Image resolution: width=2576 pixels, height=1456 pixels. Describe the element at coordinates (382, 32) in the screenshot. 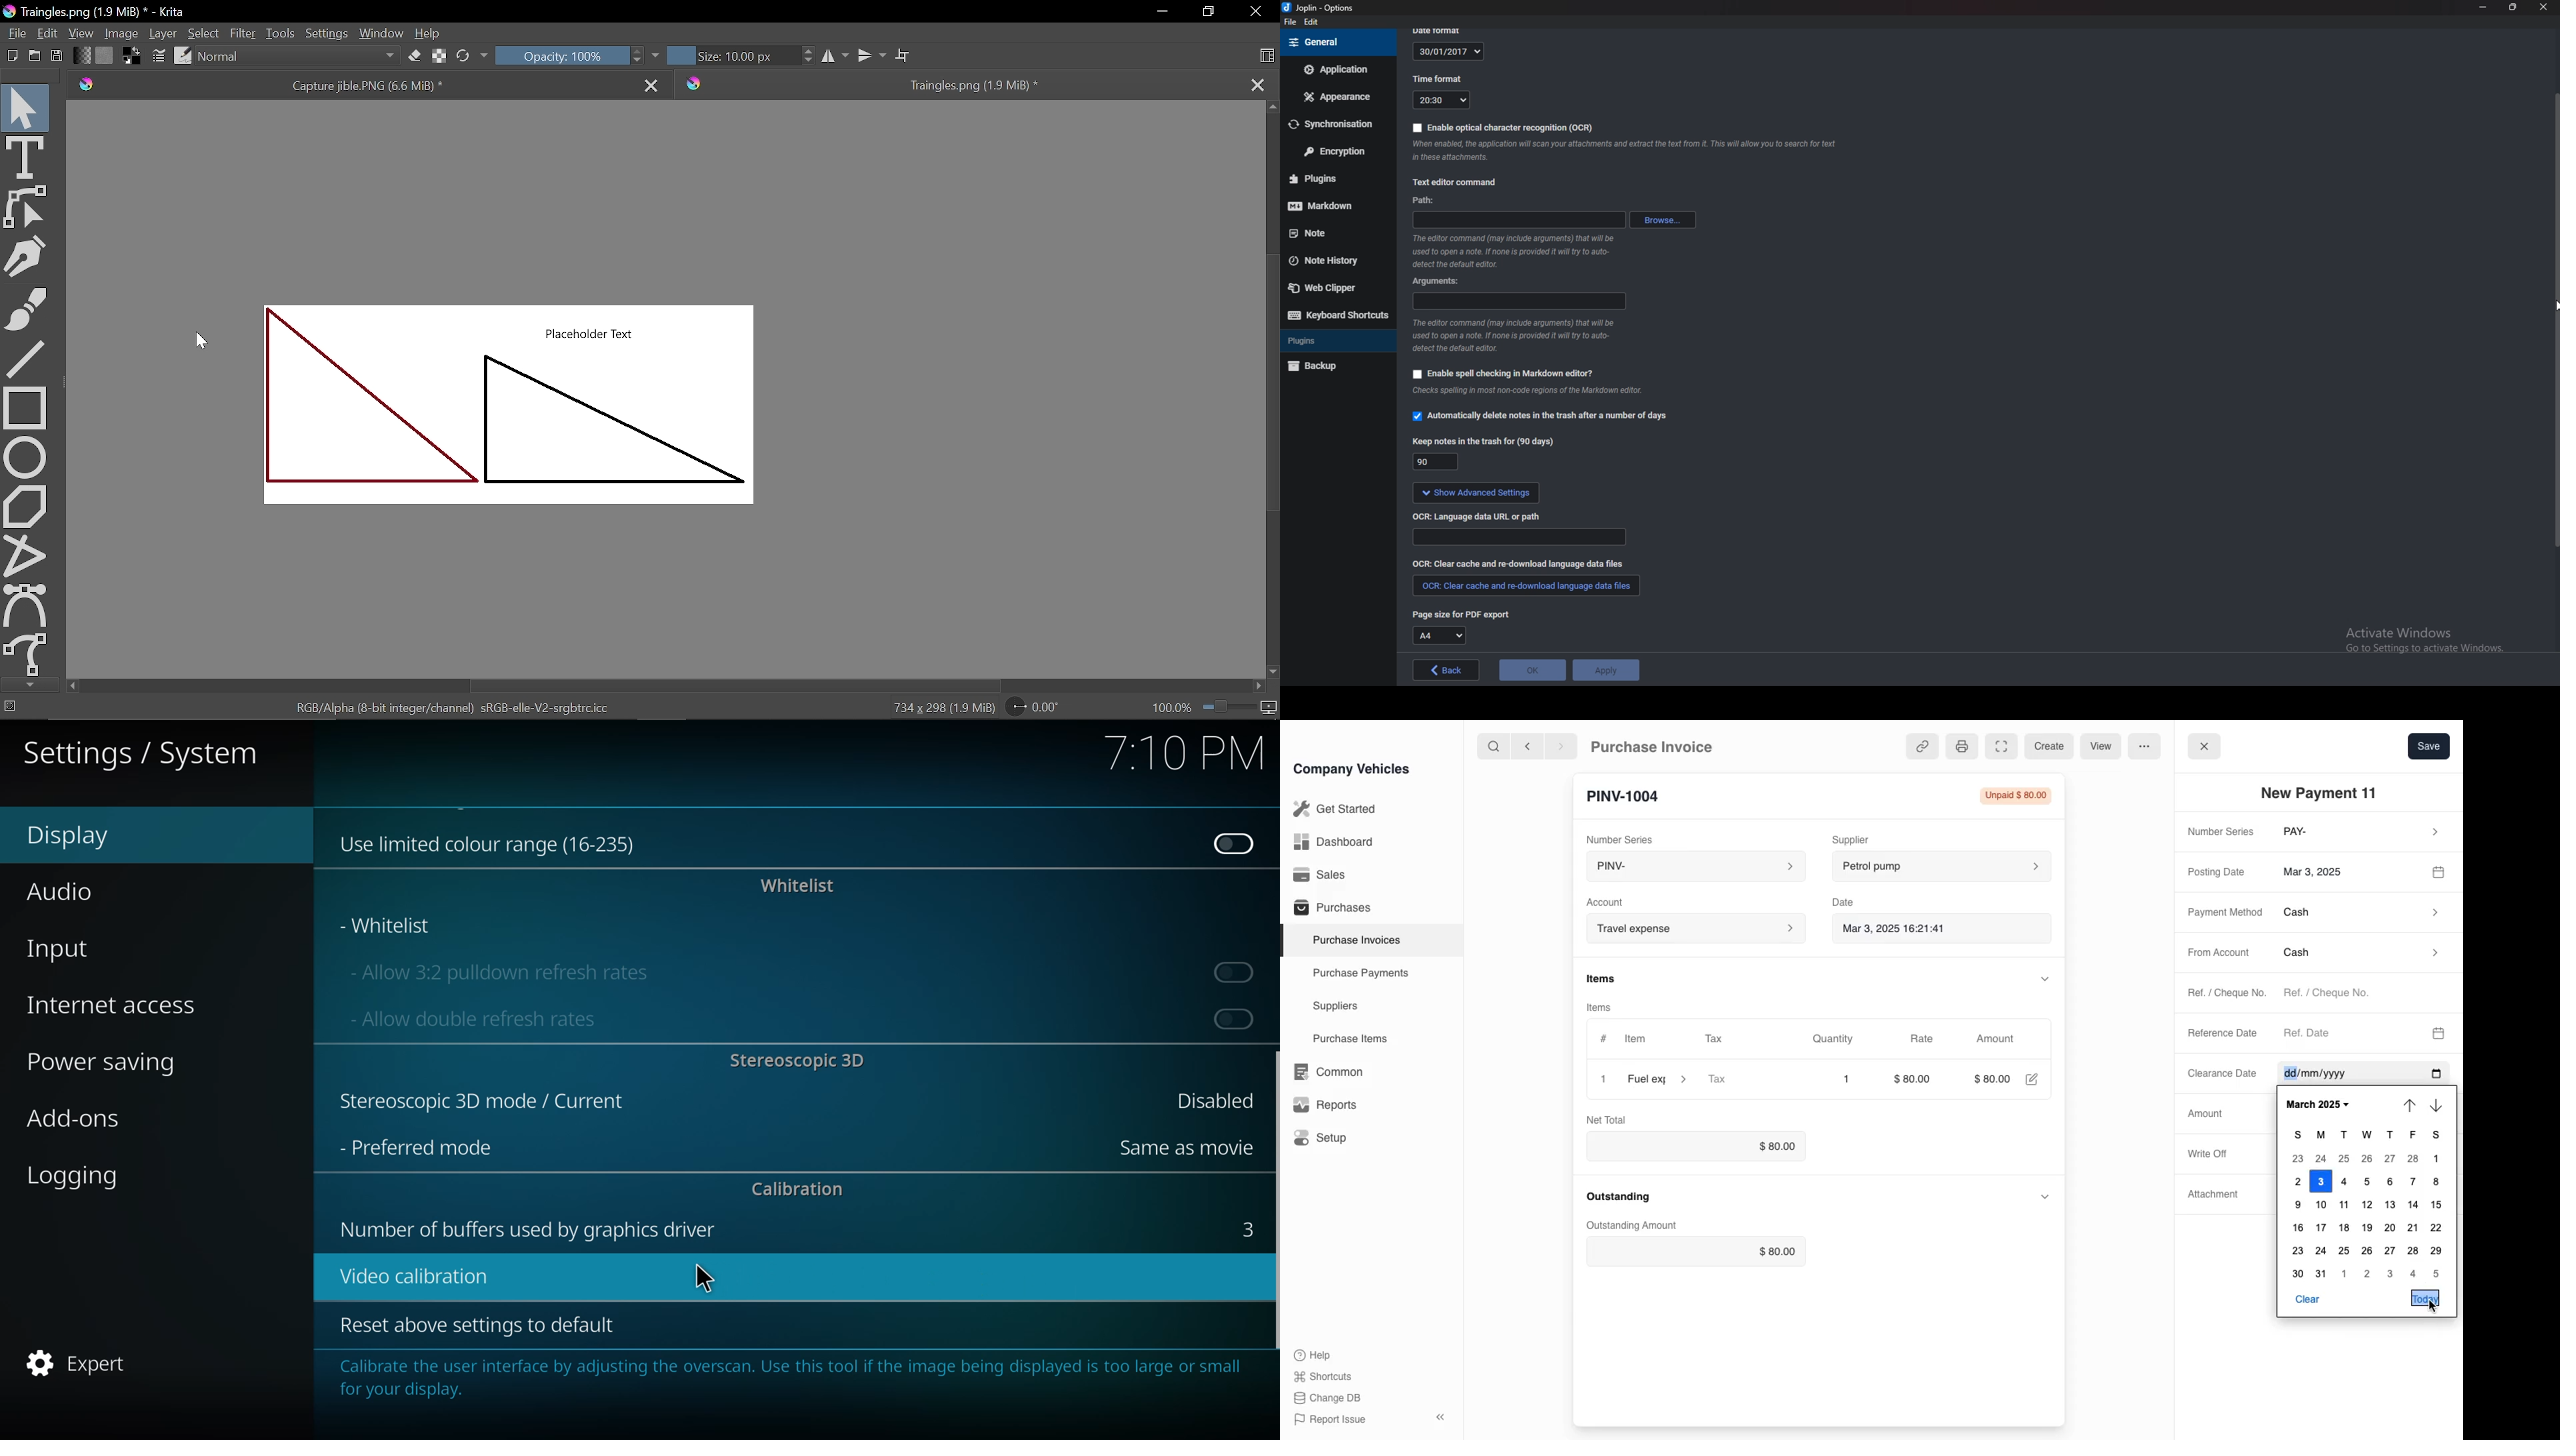

I see `Window` at that location.